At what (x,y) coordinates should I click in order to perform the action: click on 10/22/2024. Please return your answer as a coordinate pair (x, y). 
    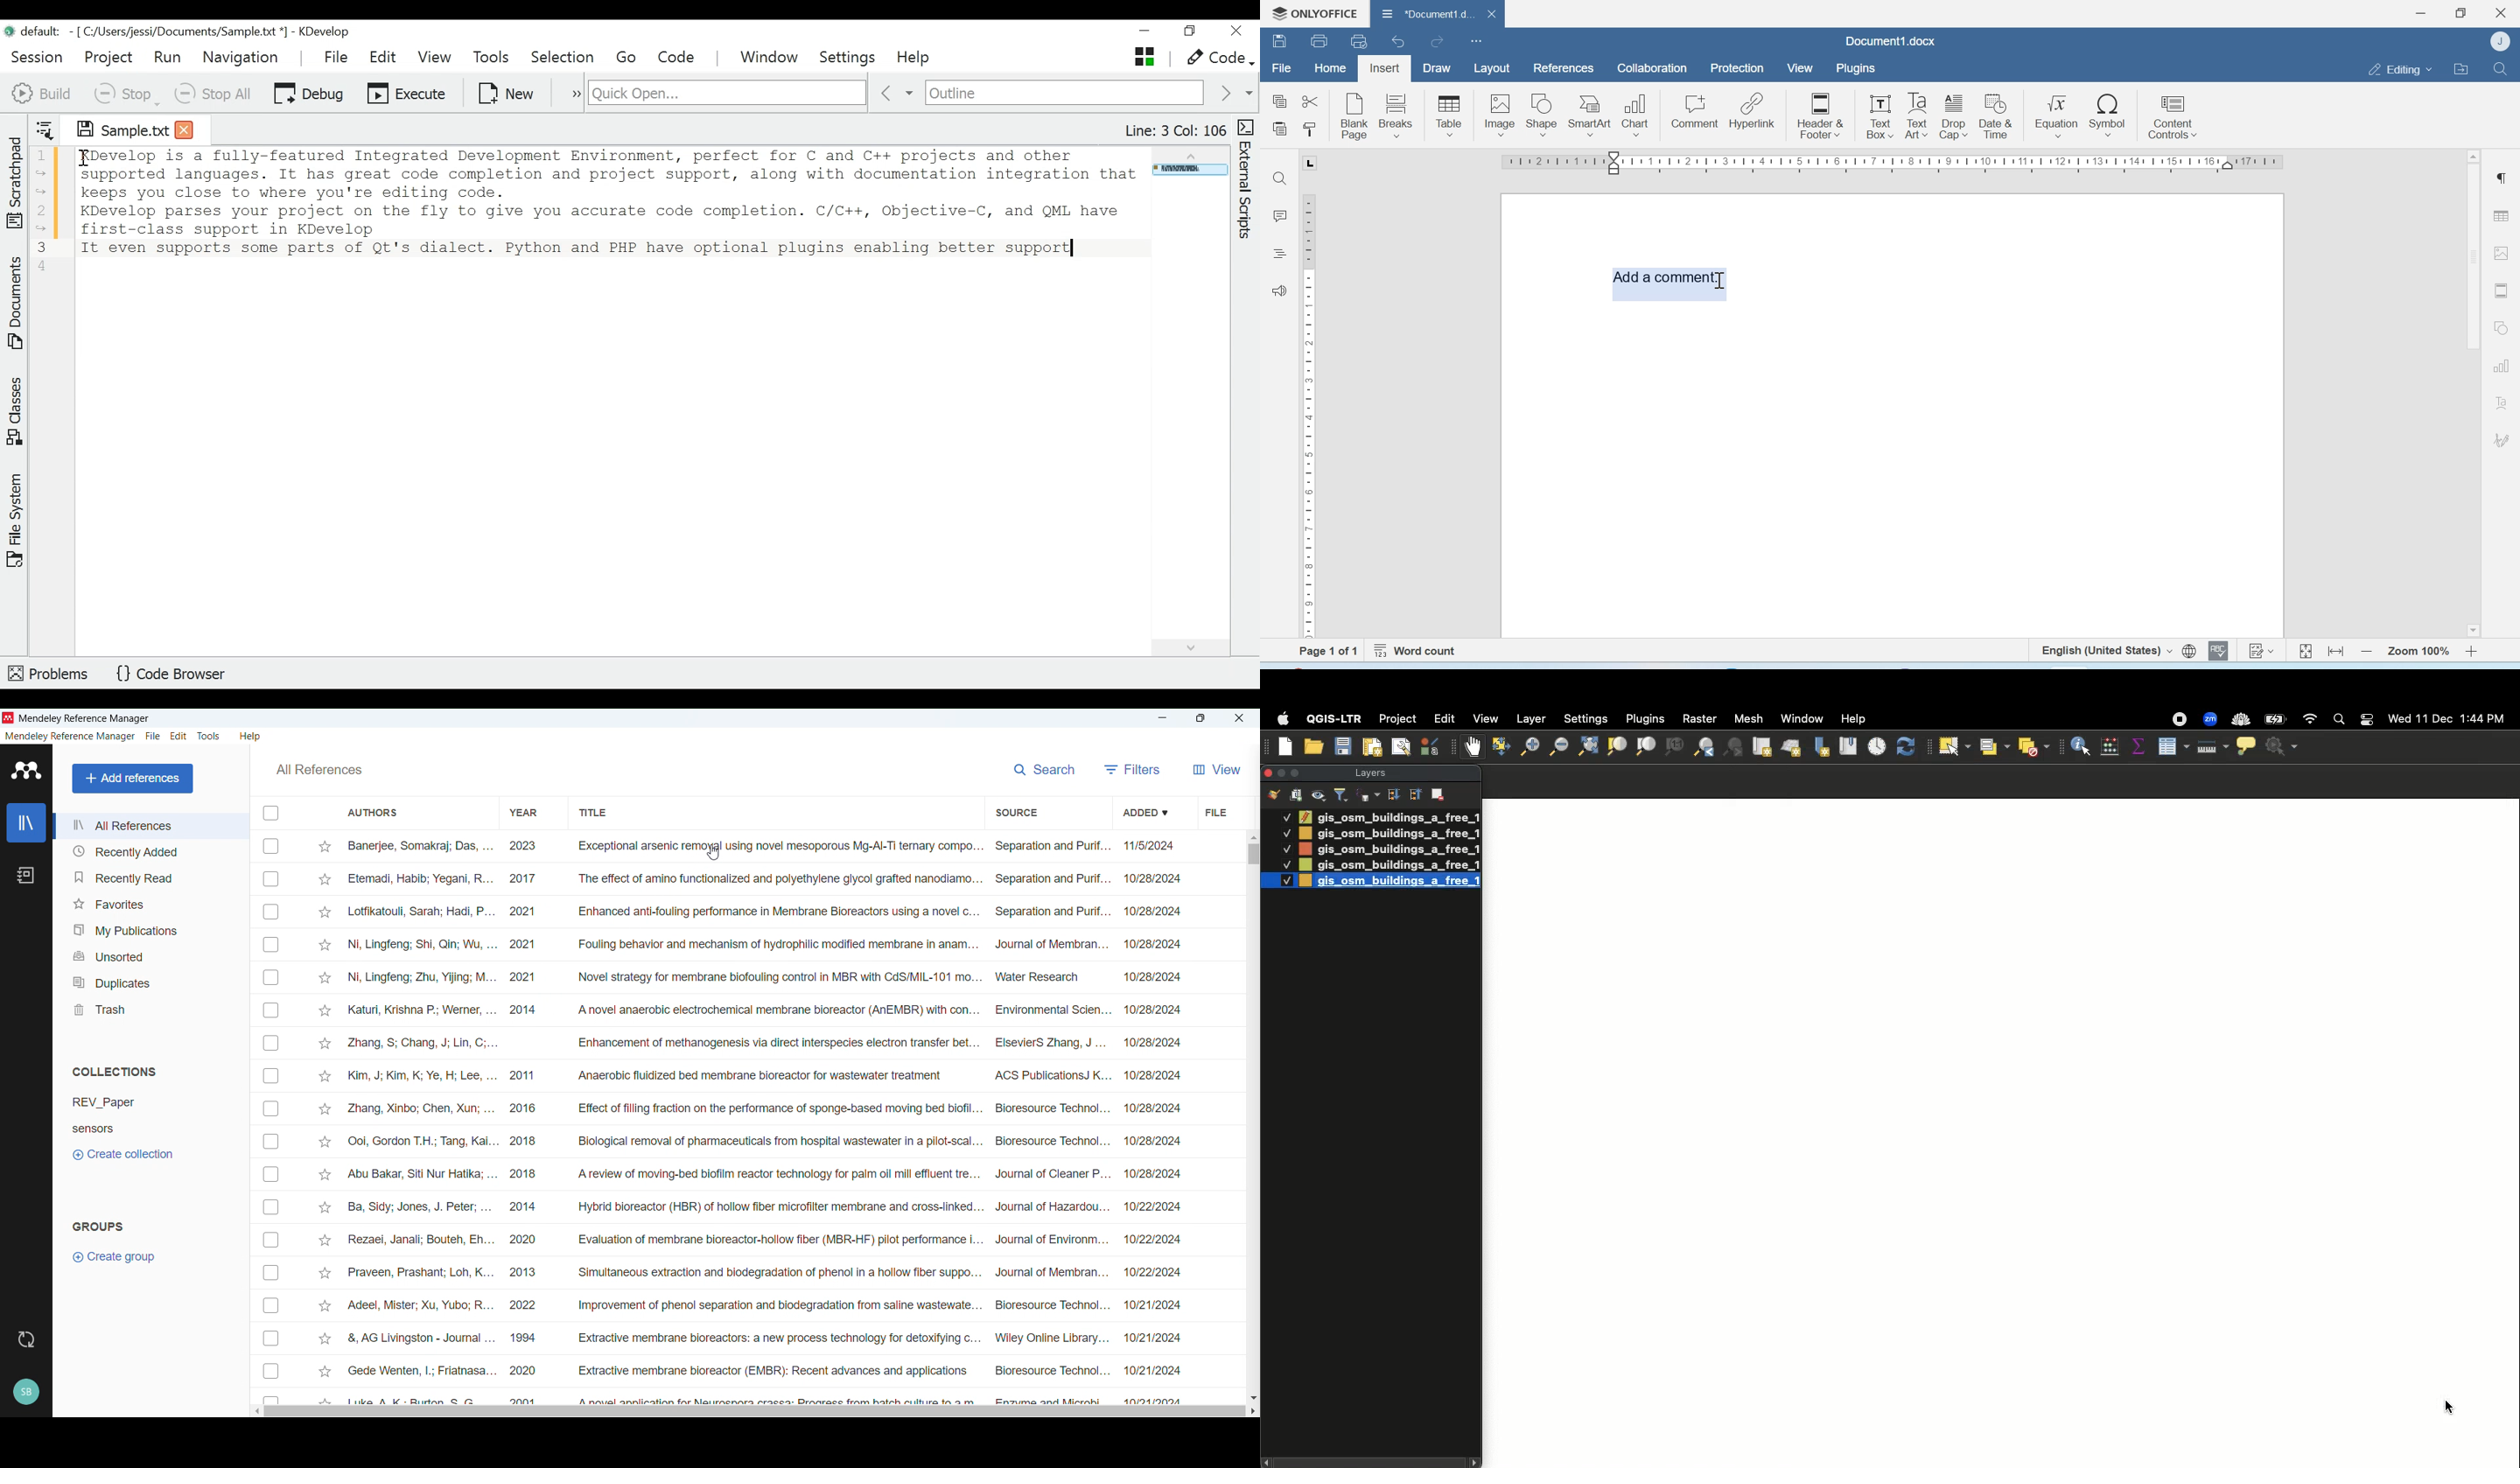
    Looking at the image, I should click on (1160, 1239).